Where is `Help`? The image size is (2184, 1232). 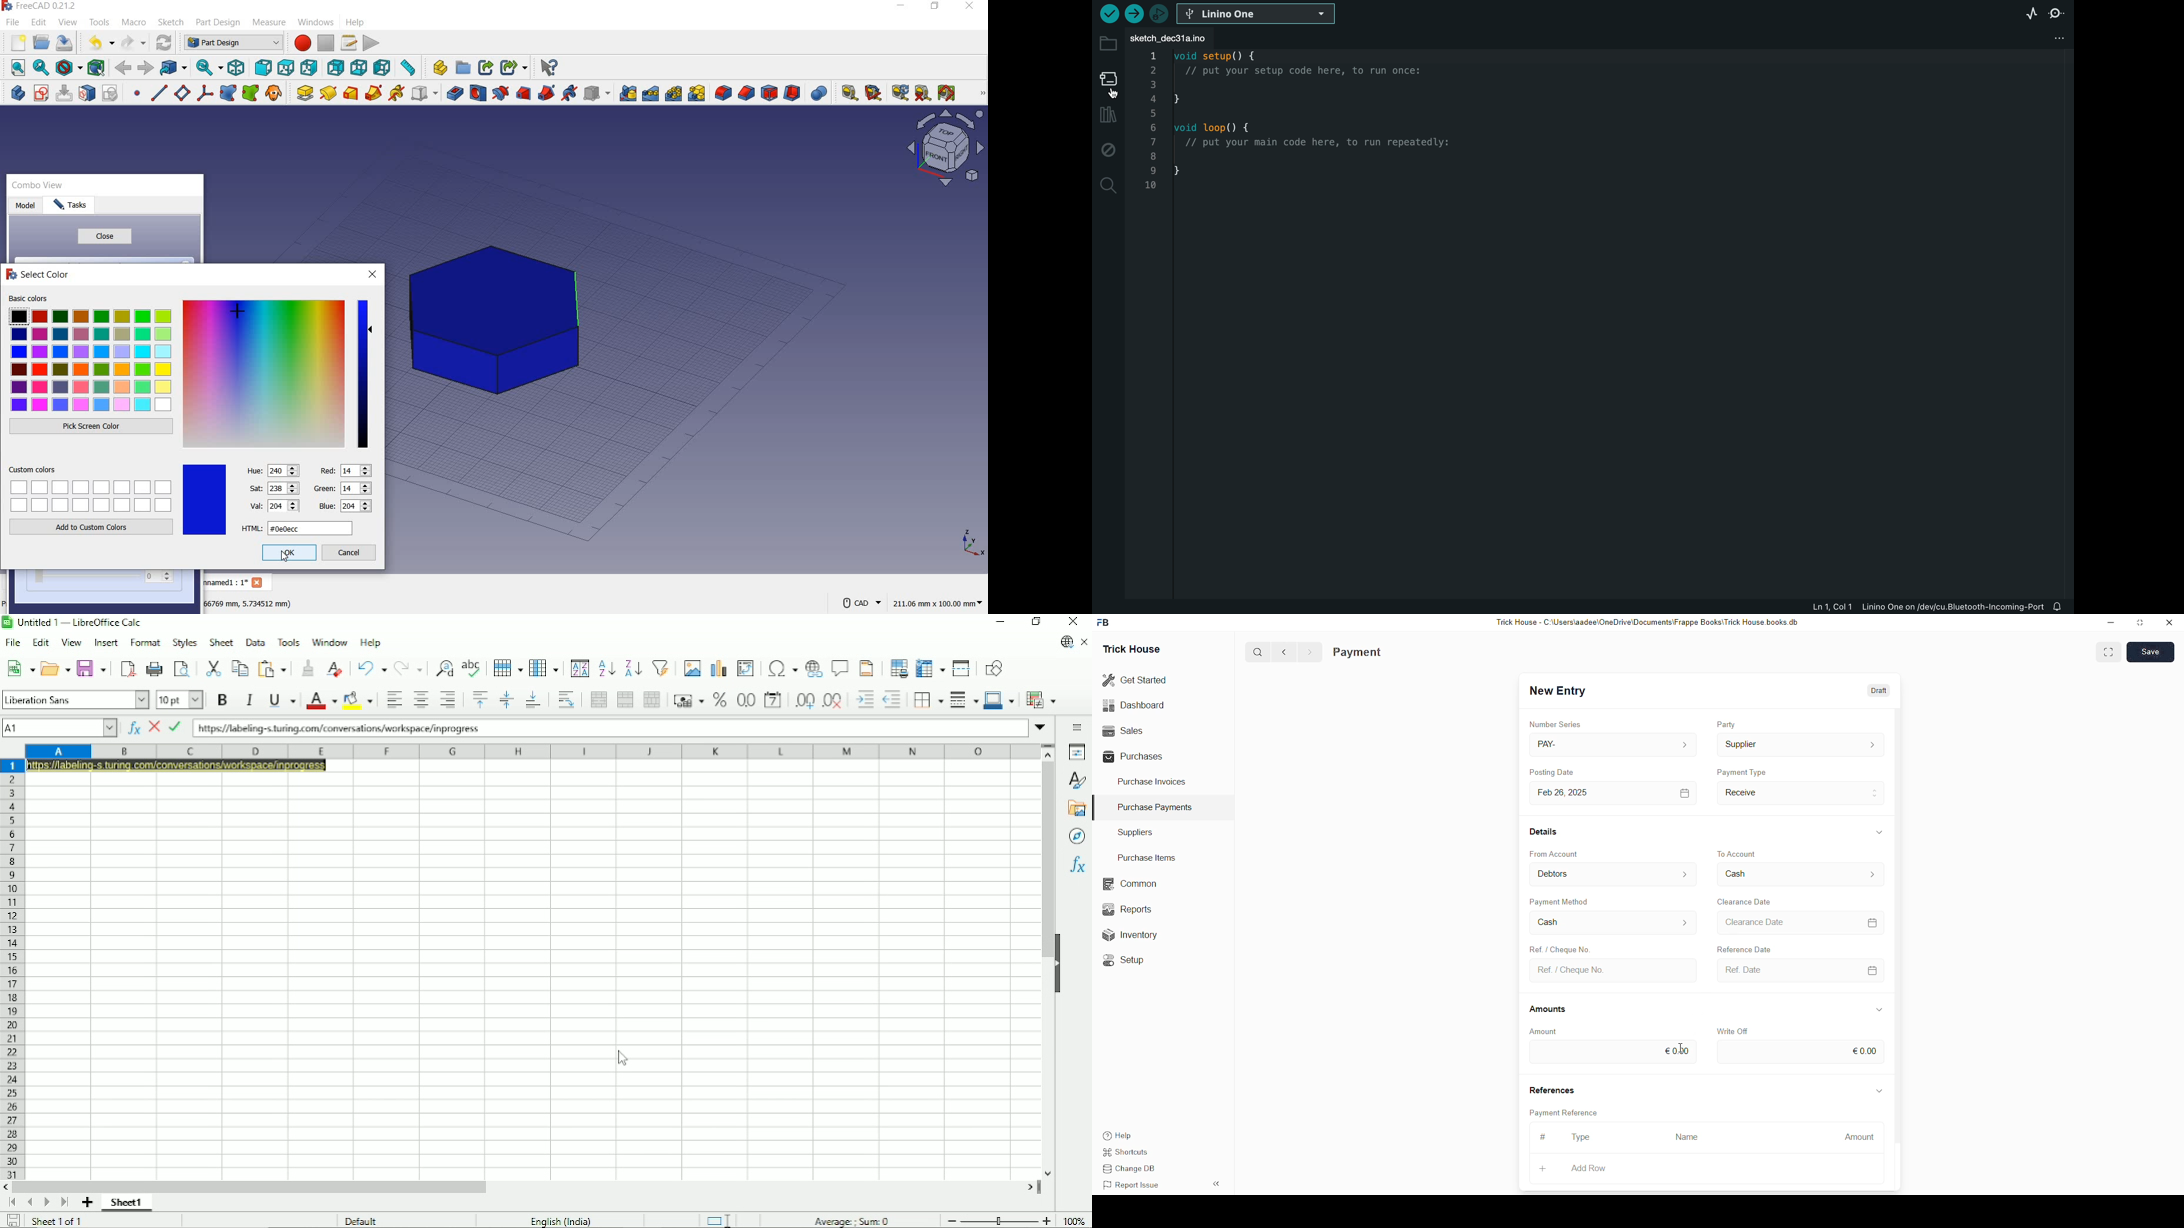 Help is located at coordinates (1117, 1136).